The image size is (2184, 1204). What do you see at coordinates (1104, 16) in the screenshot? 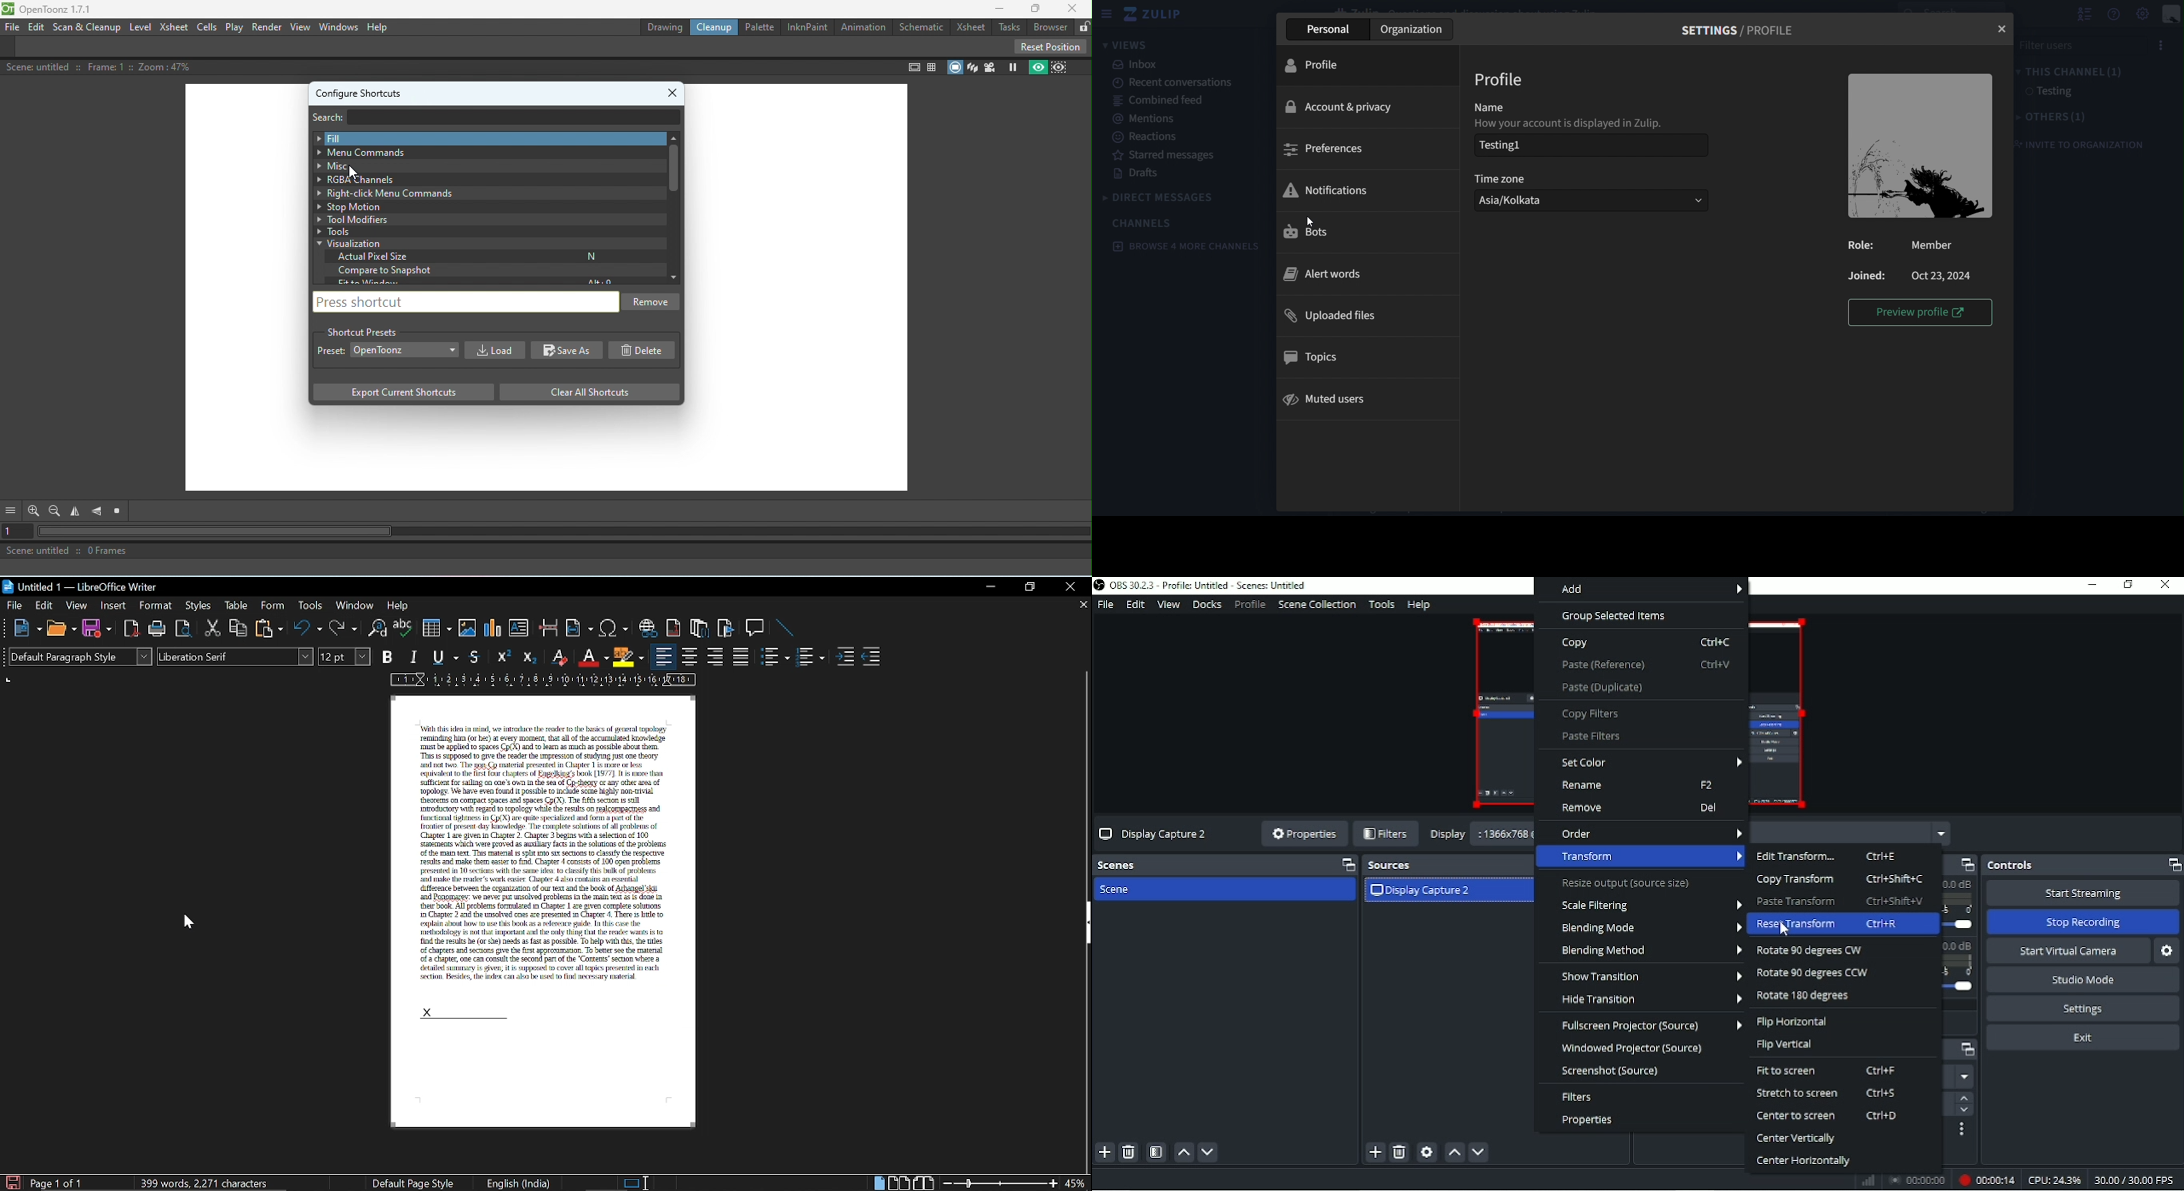
I see `hide sidebar` at bounding box center [1104, 16].